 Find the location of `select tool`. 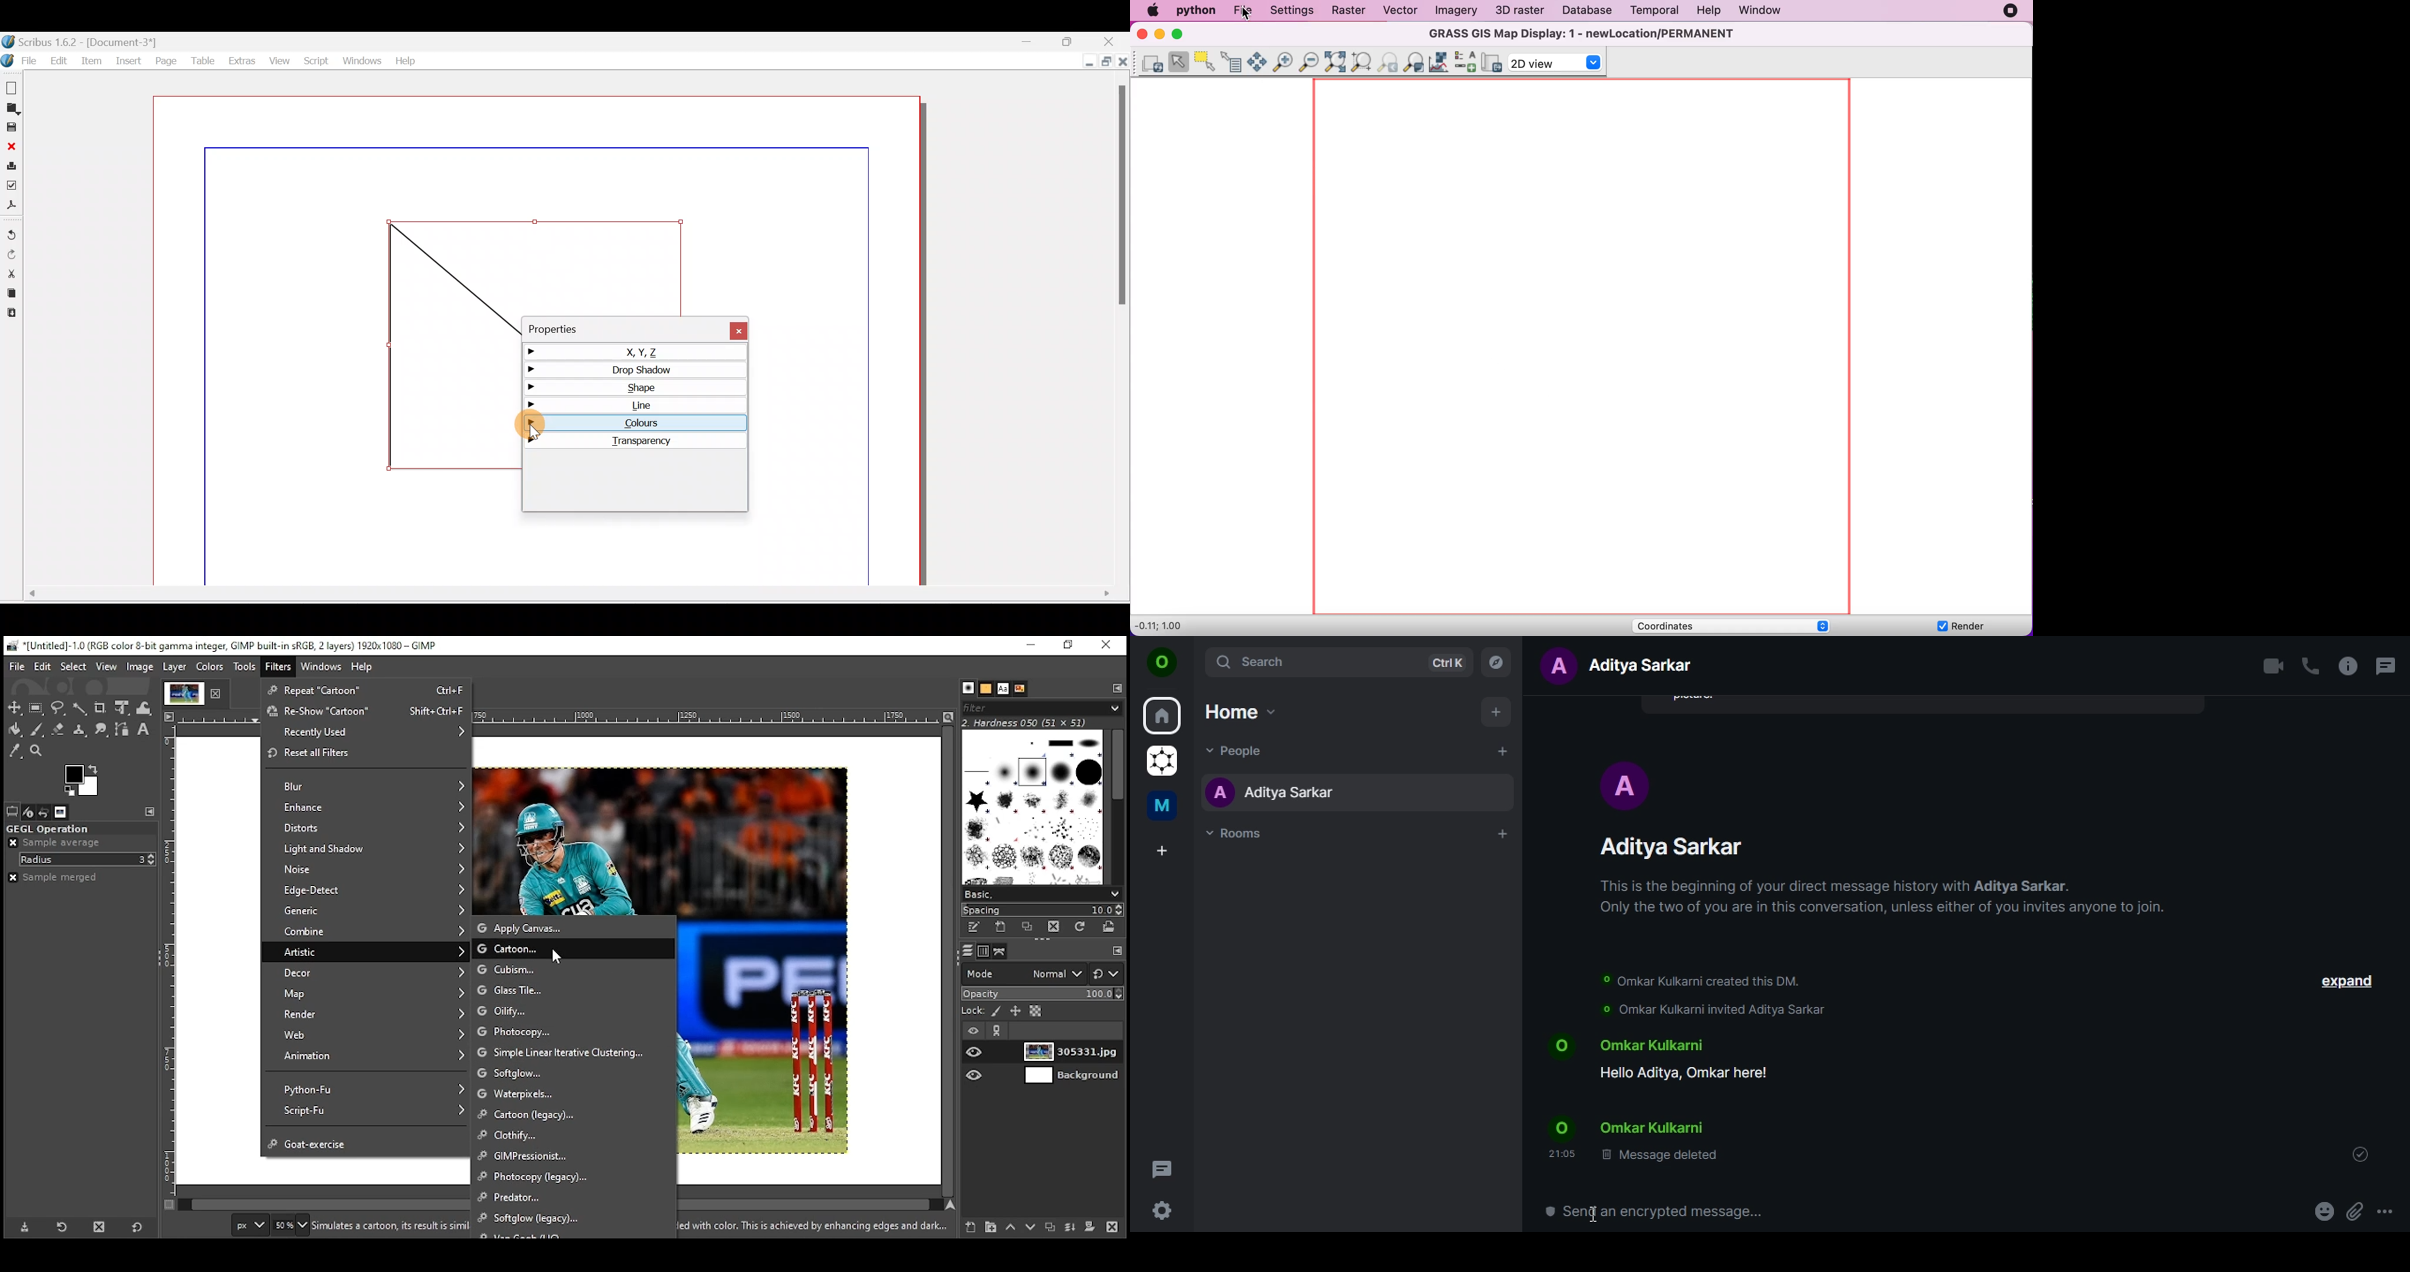

select tool is located at coordinates (15, 708).